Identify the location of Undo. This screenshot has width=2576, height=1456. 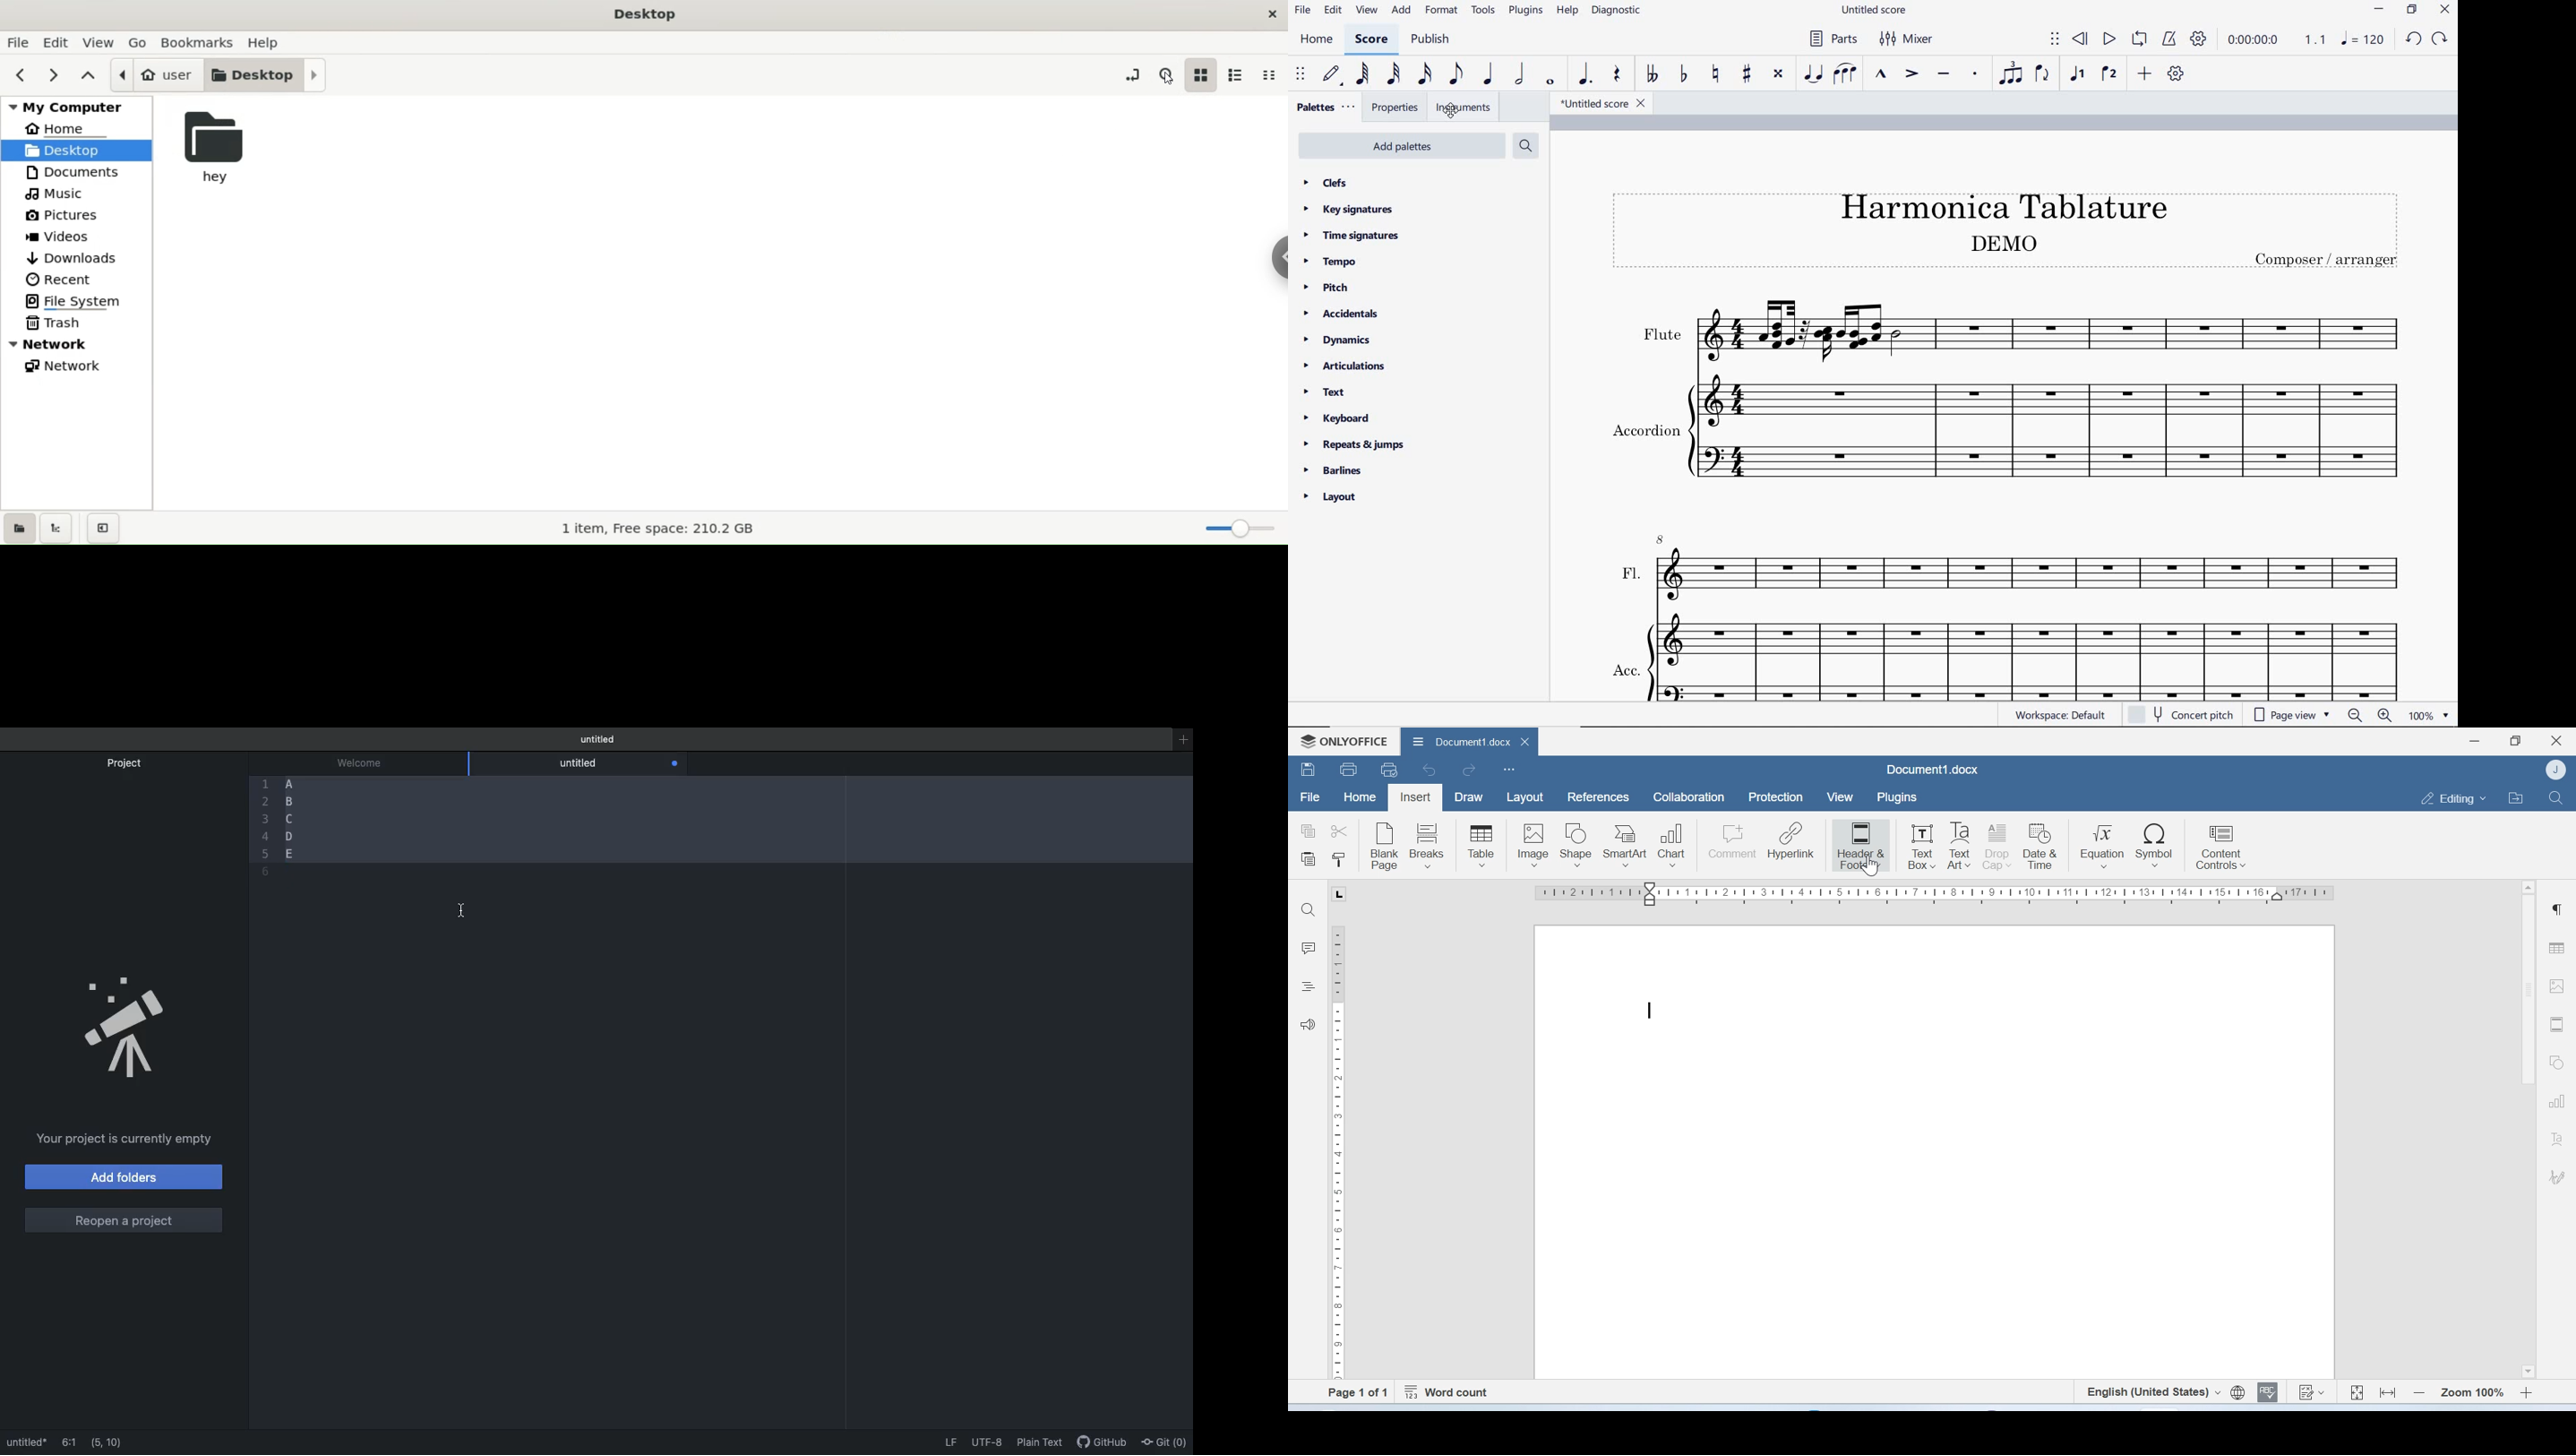
(1431, 771).